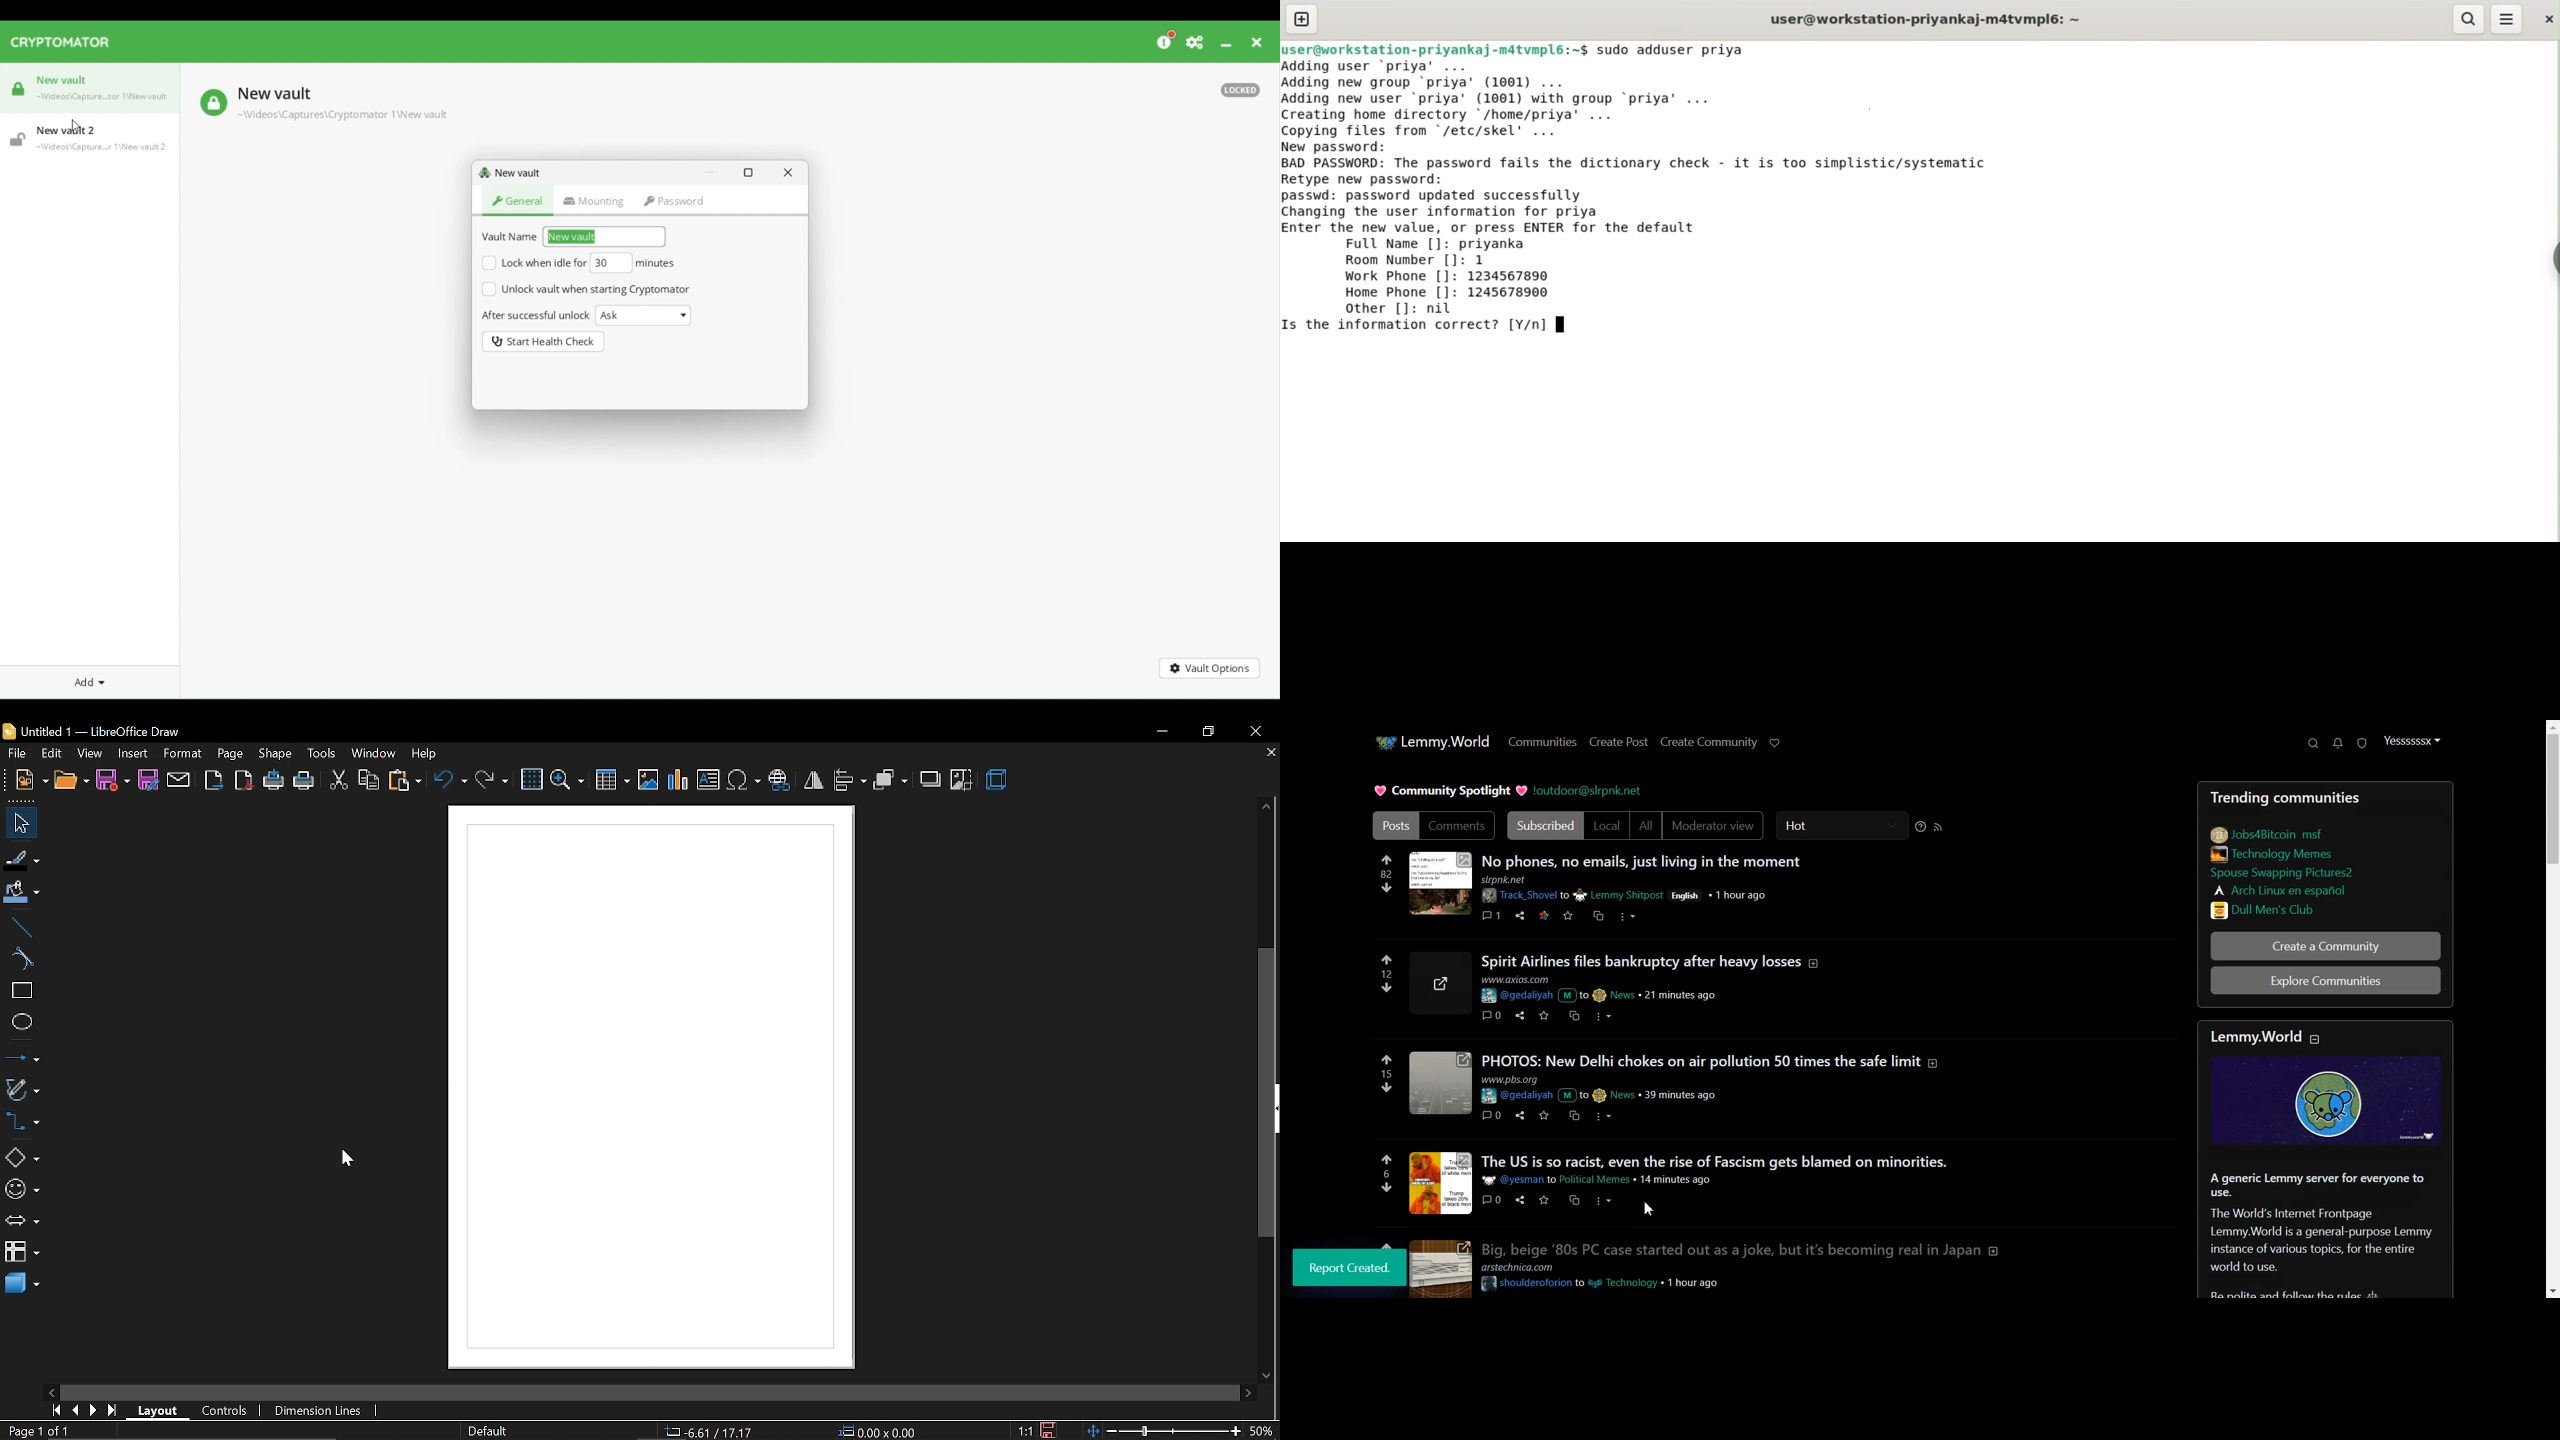  Describe the element at coordinates (1265, 1428) in the screenshot. I see `60% - current zoom` at that location.